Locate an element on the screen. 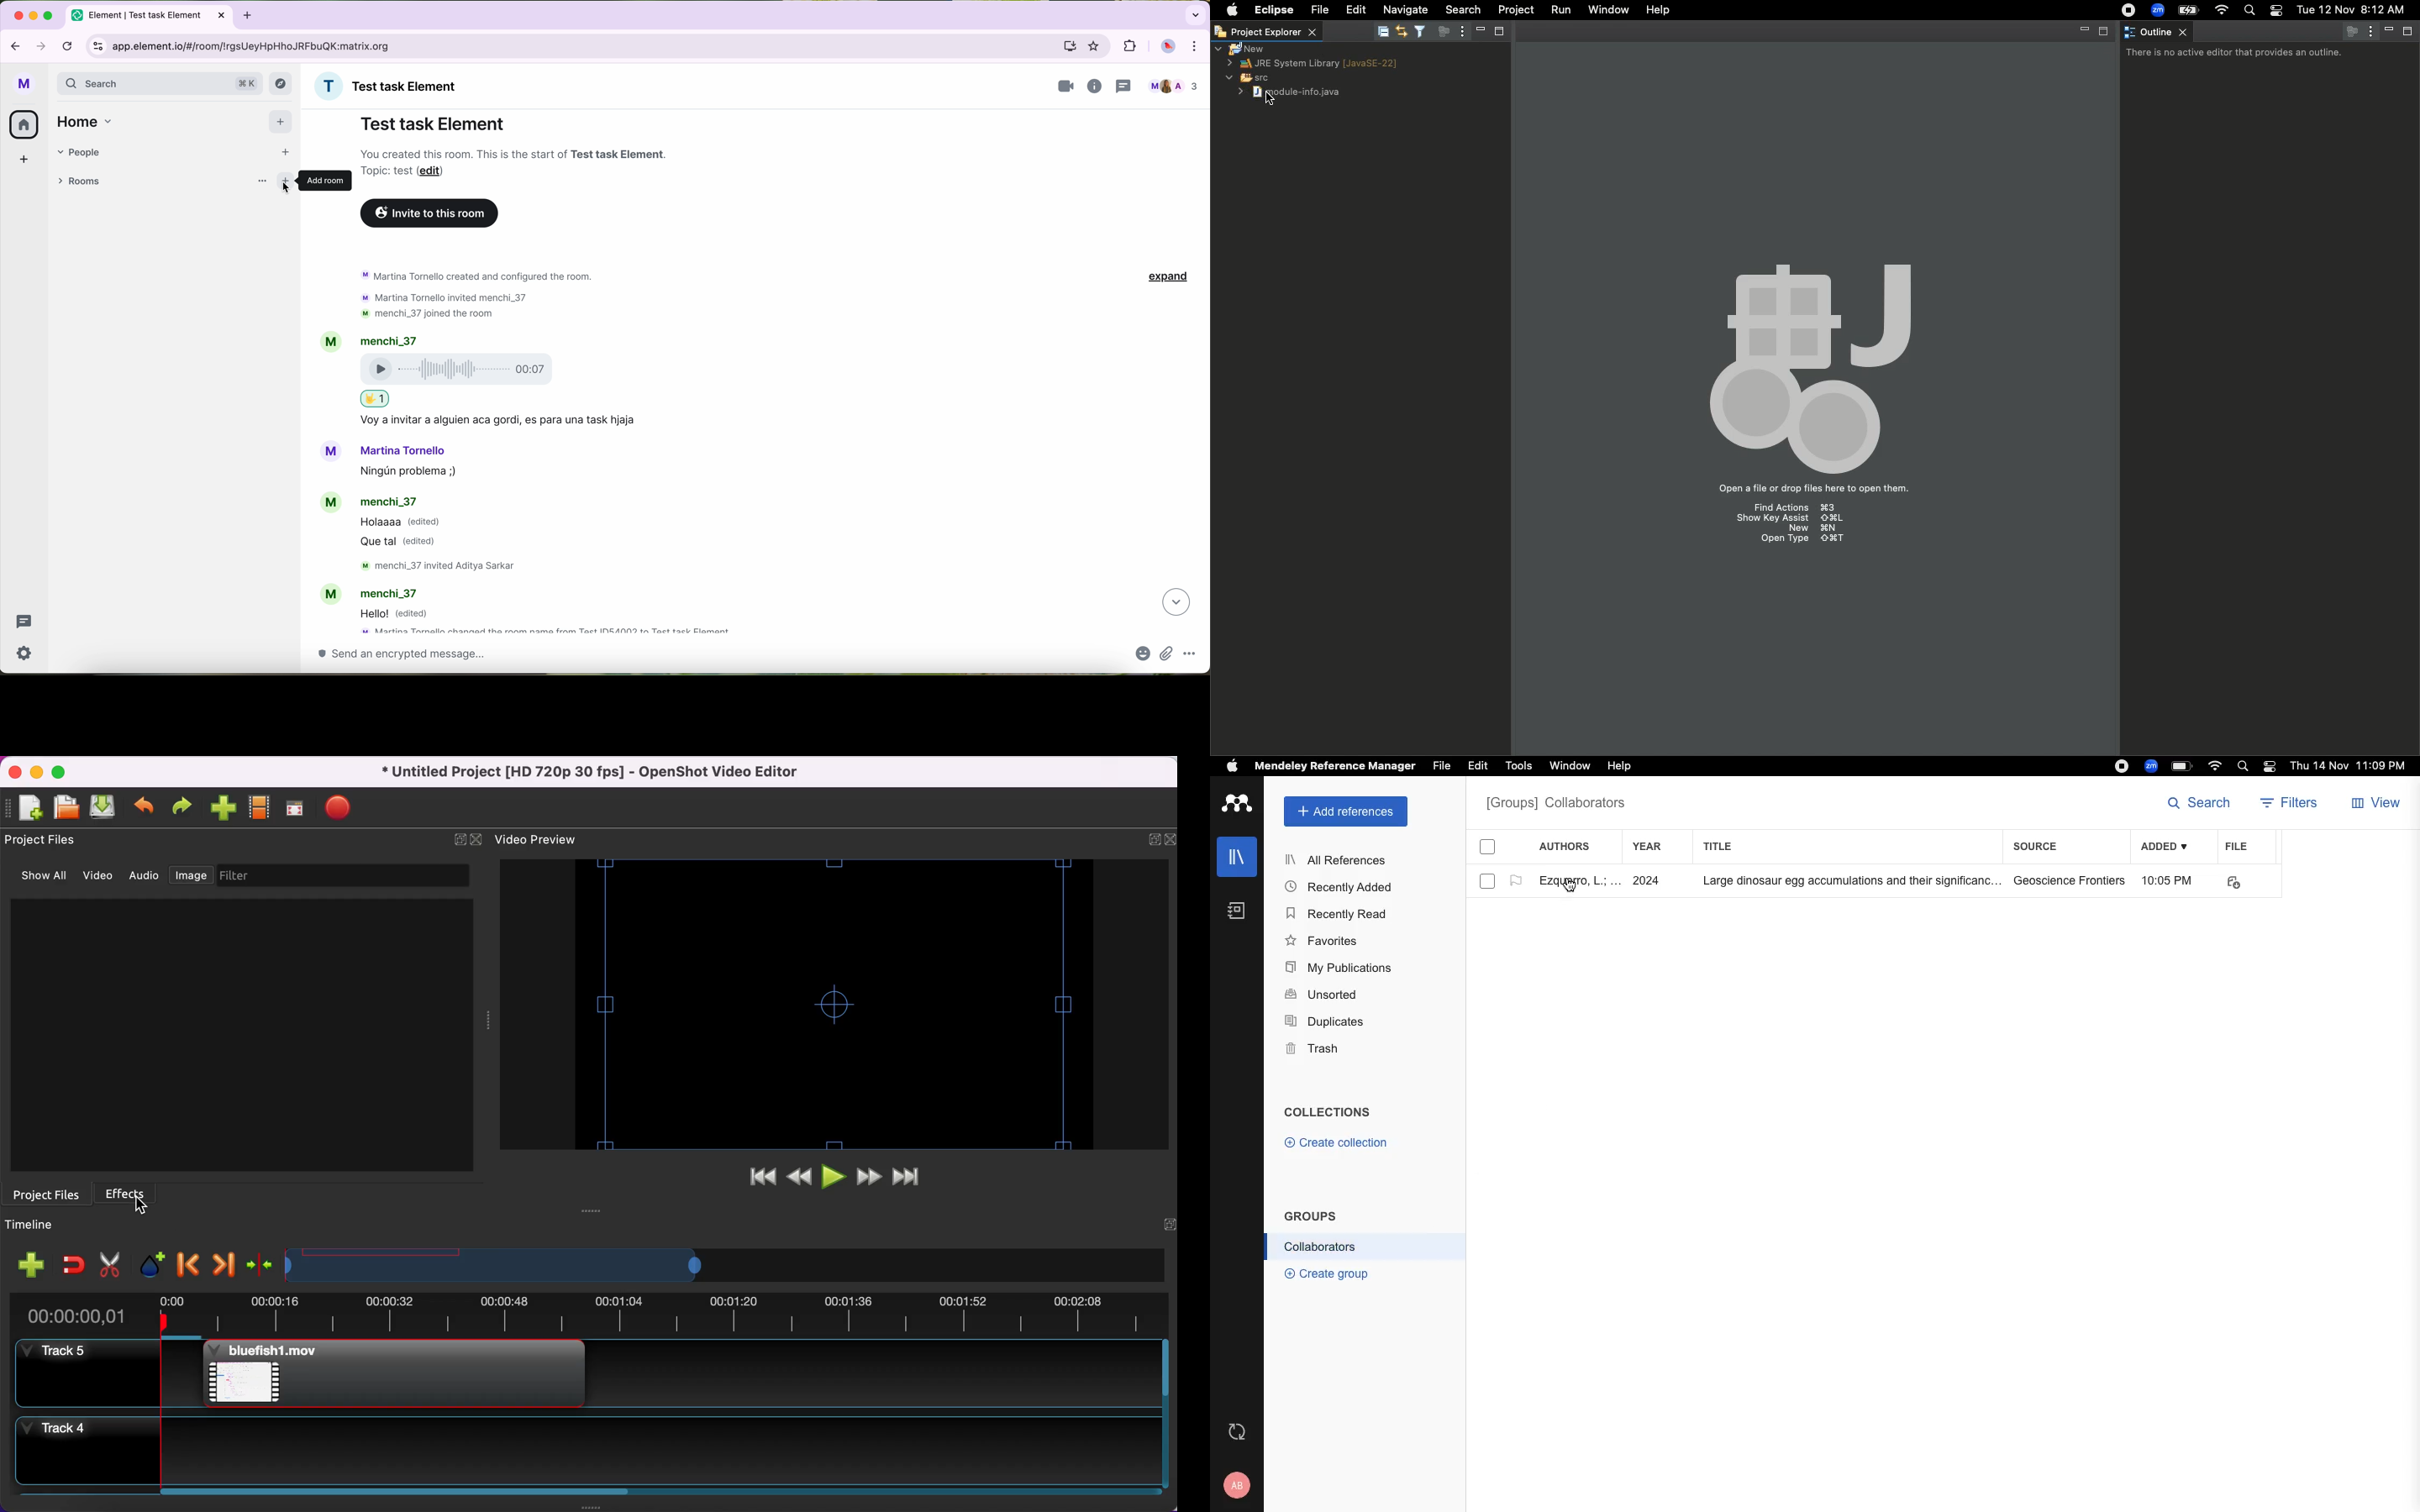  minimize is located at coordinates (35, 16).